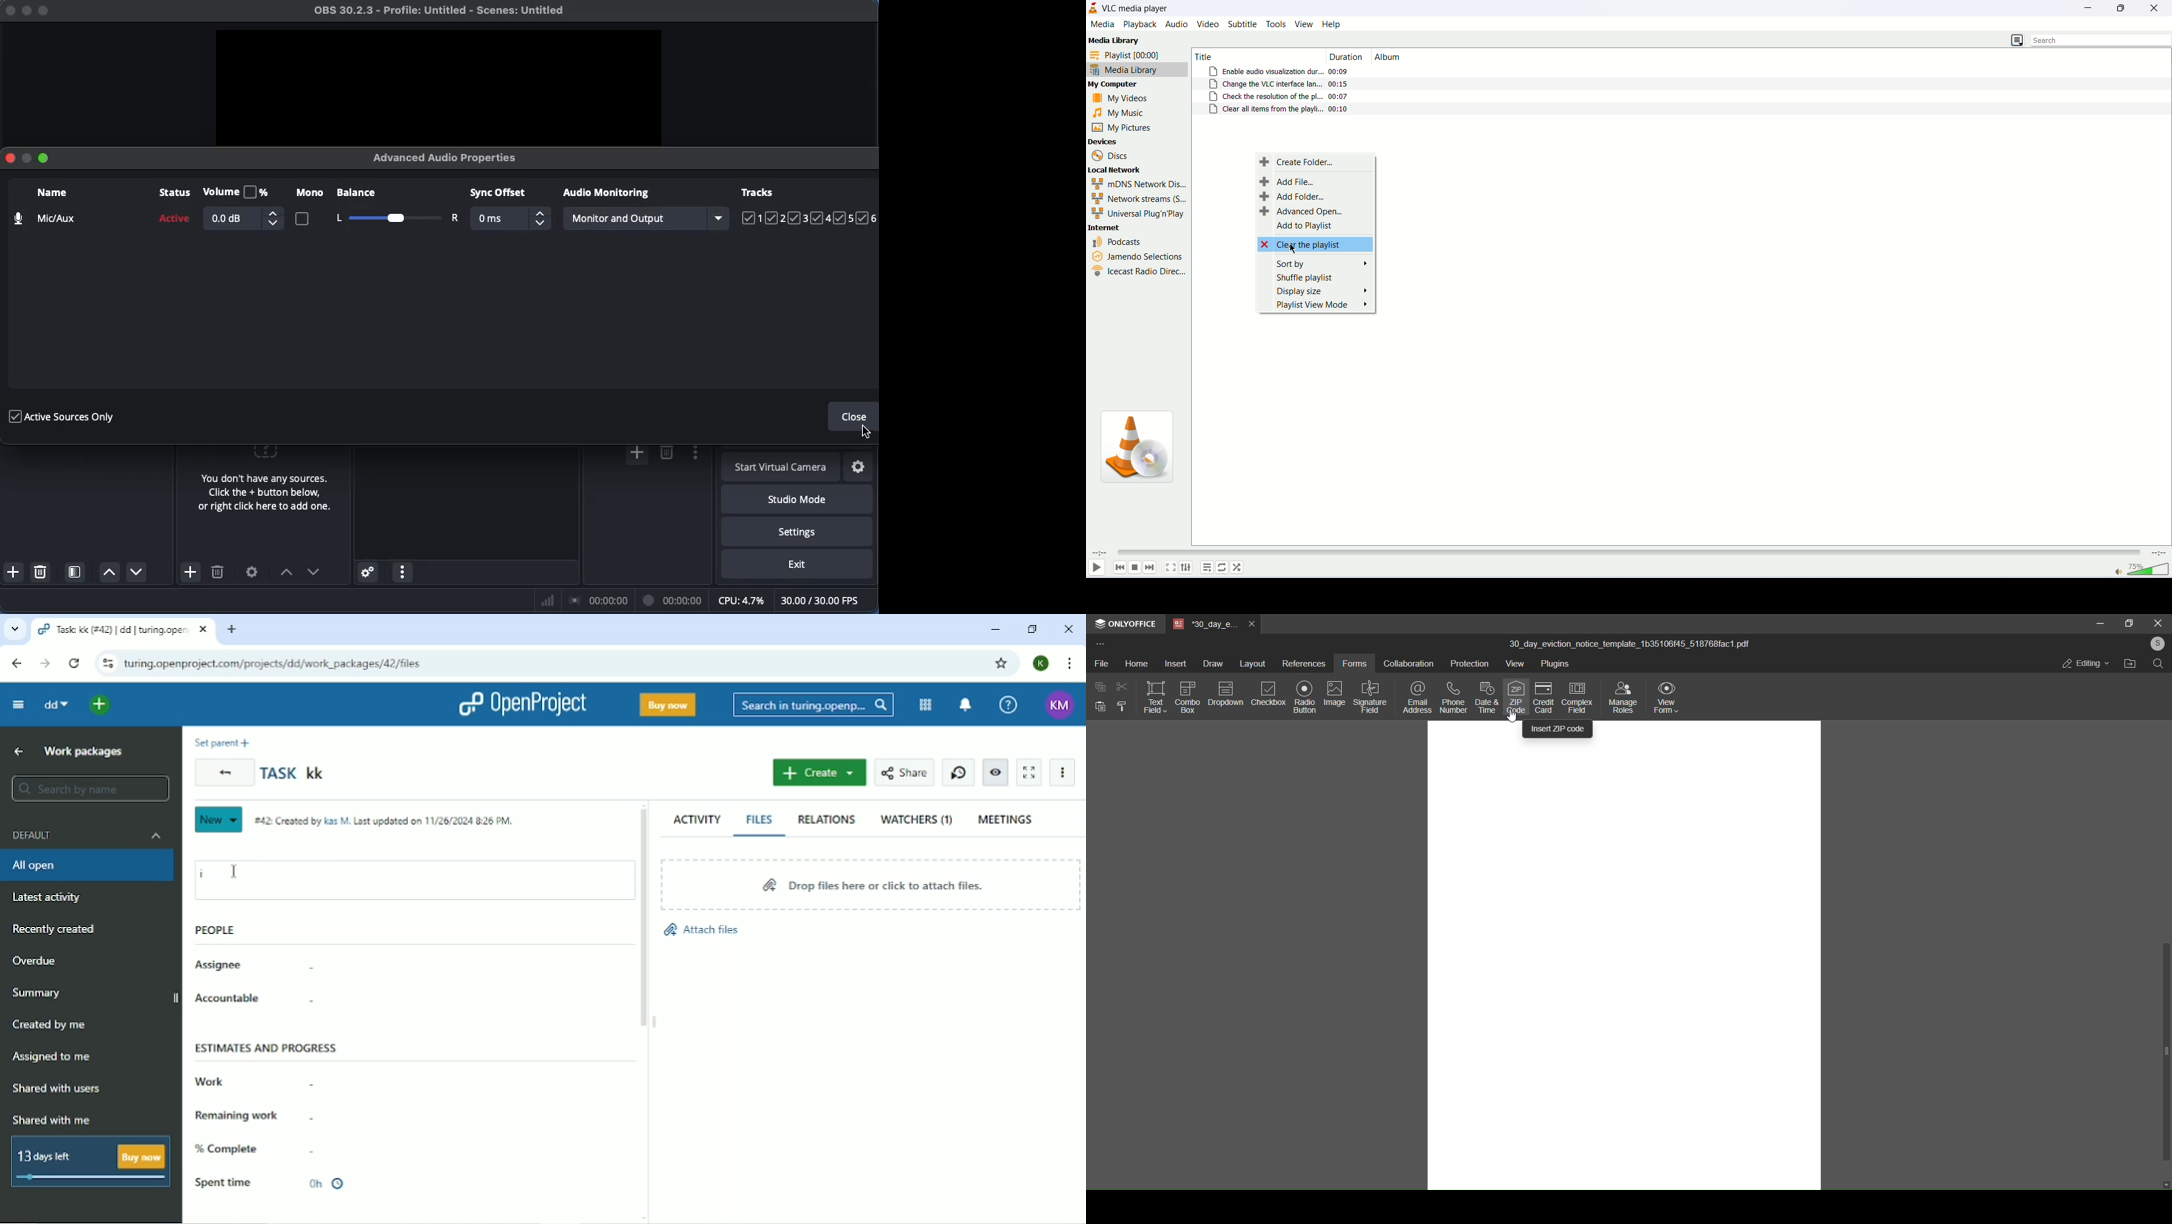  What do you see at coordinates (314, 572) in the screenshot?
I see `Move down` at bounding box center [314, 572].